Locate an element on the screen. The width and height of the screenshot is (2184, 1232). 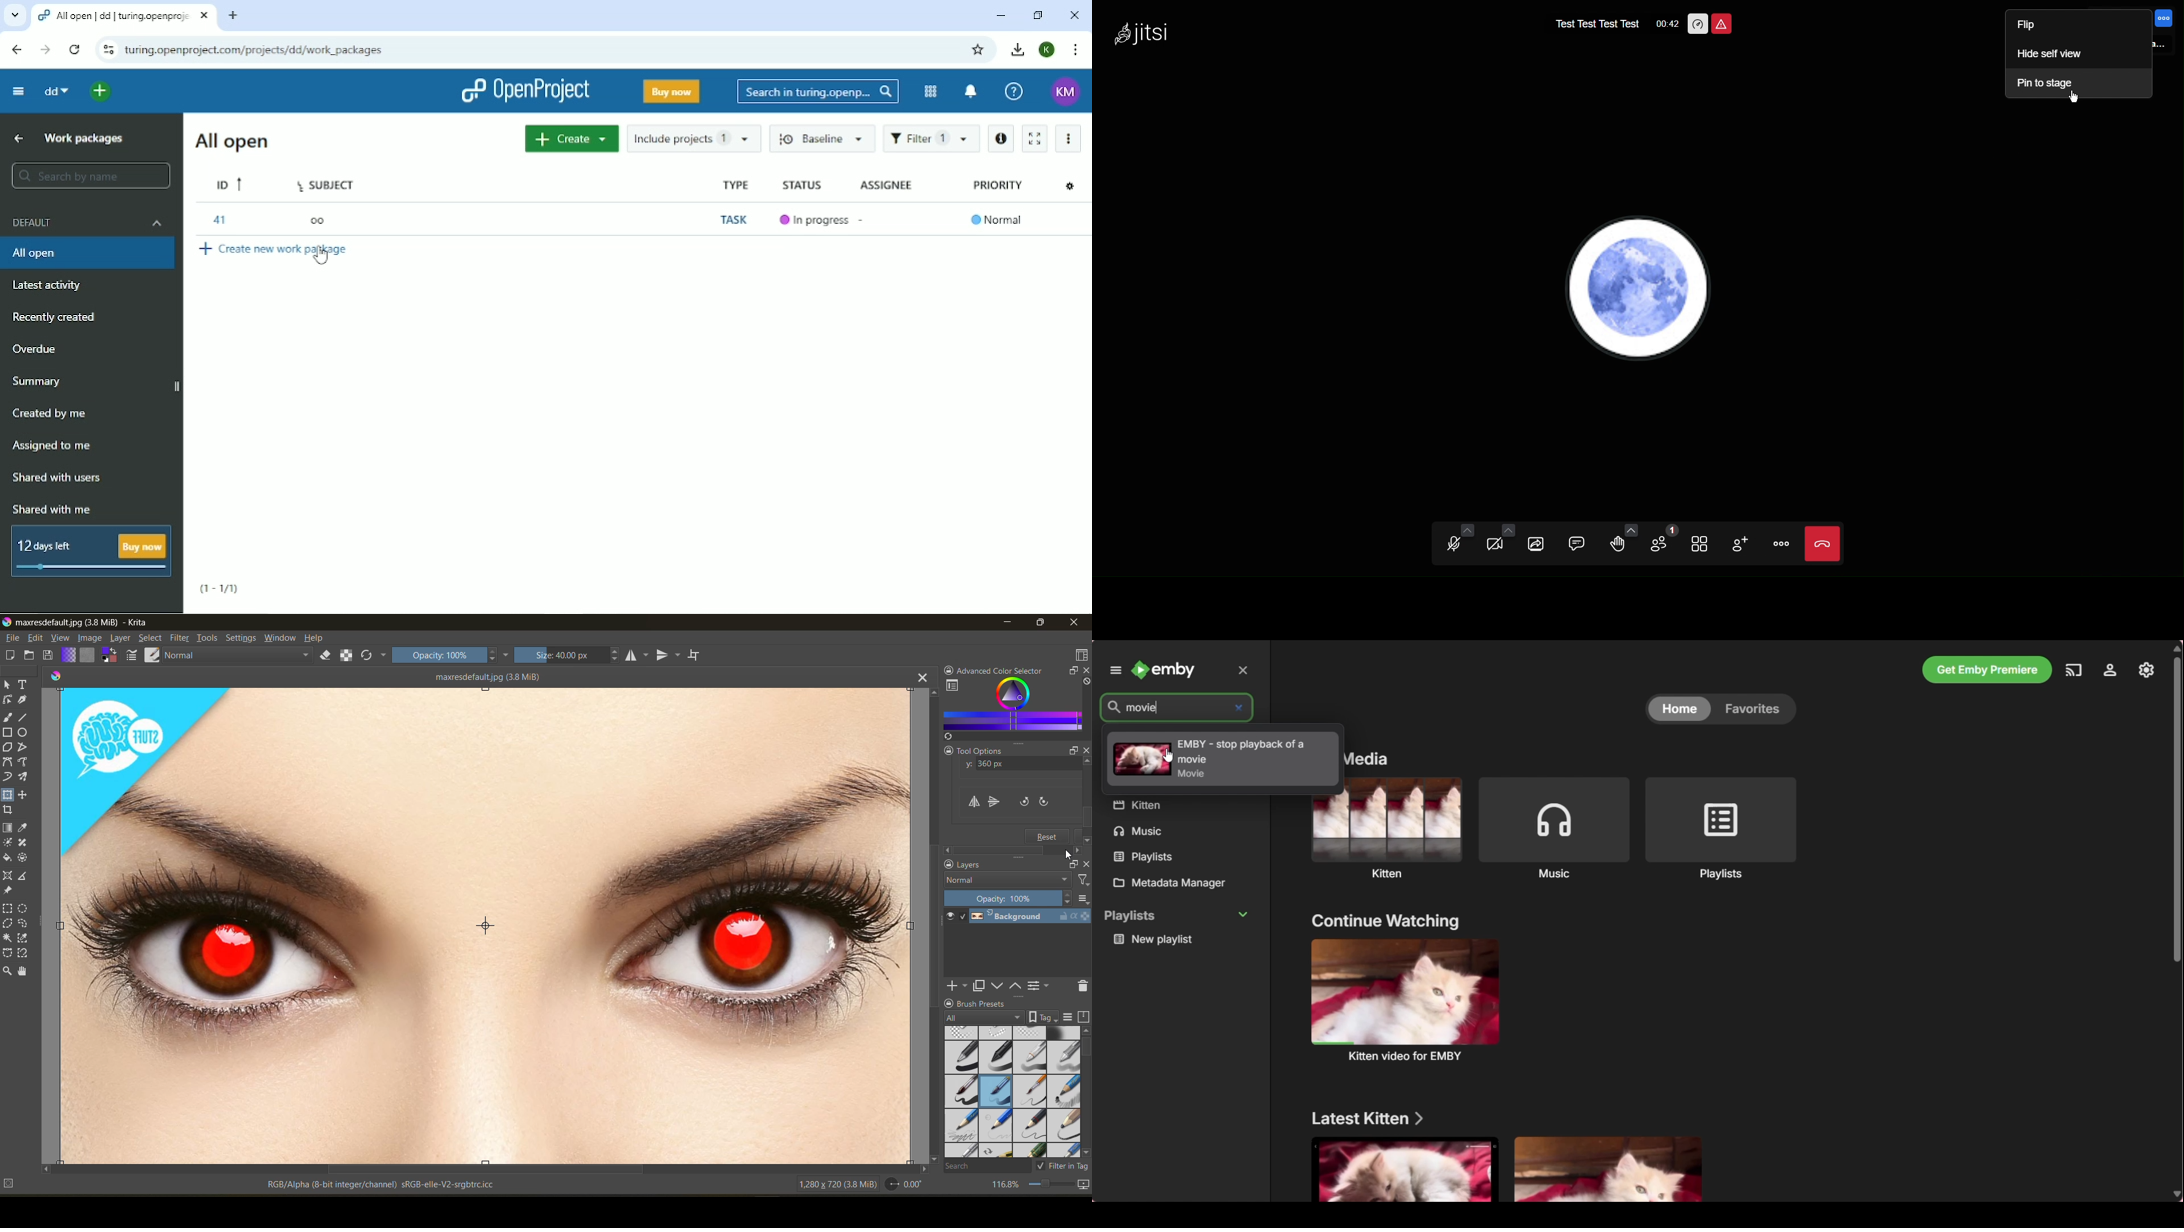
flip canvas horizontally is located at coordinates (975, 803).